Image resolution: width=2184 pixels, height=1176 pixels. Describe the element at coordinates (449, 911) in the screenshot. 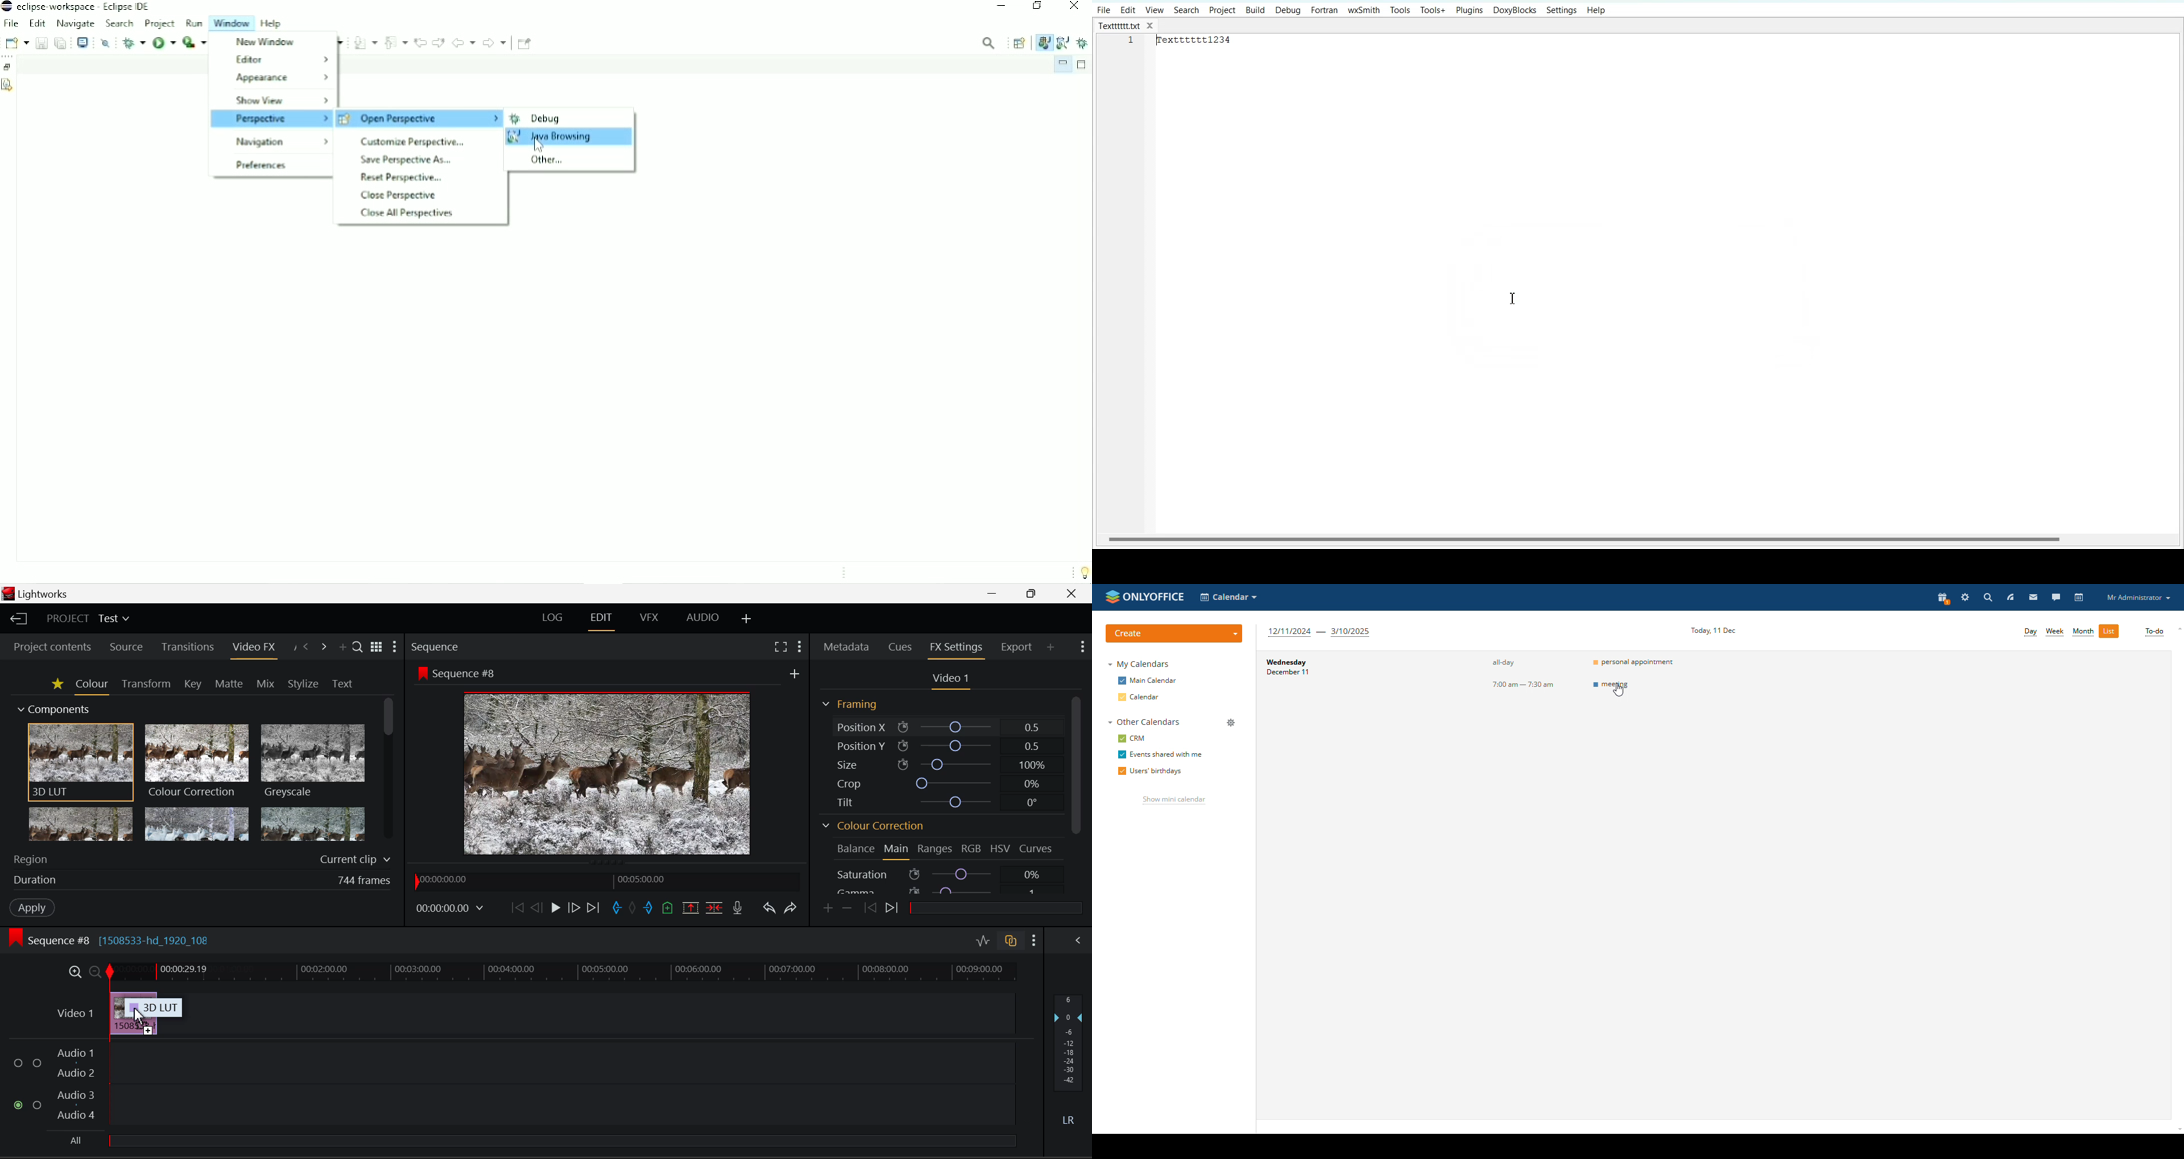

I see `Frame Time ` at that location.